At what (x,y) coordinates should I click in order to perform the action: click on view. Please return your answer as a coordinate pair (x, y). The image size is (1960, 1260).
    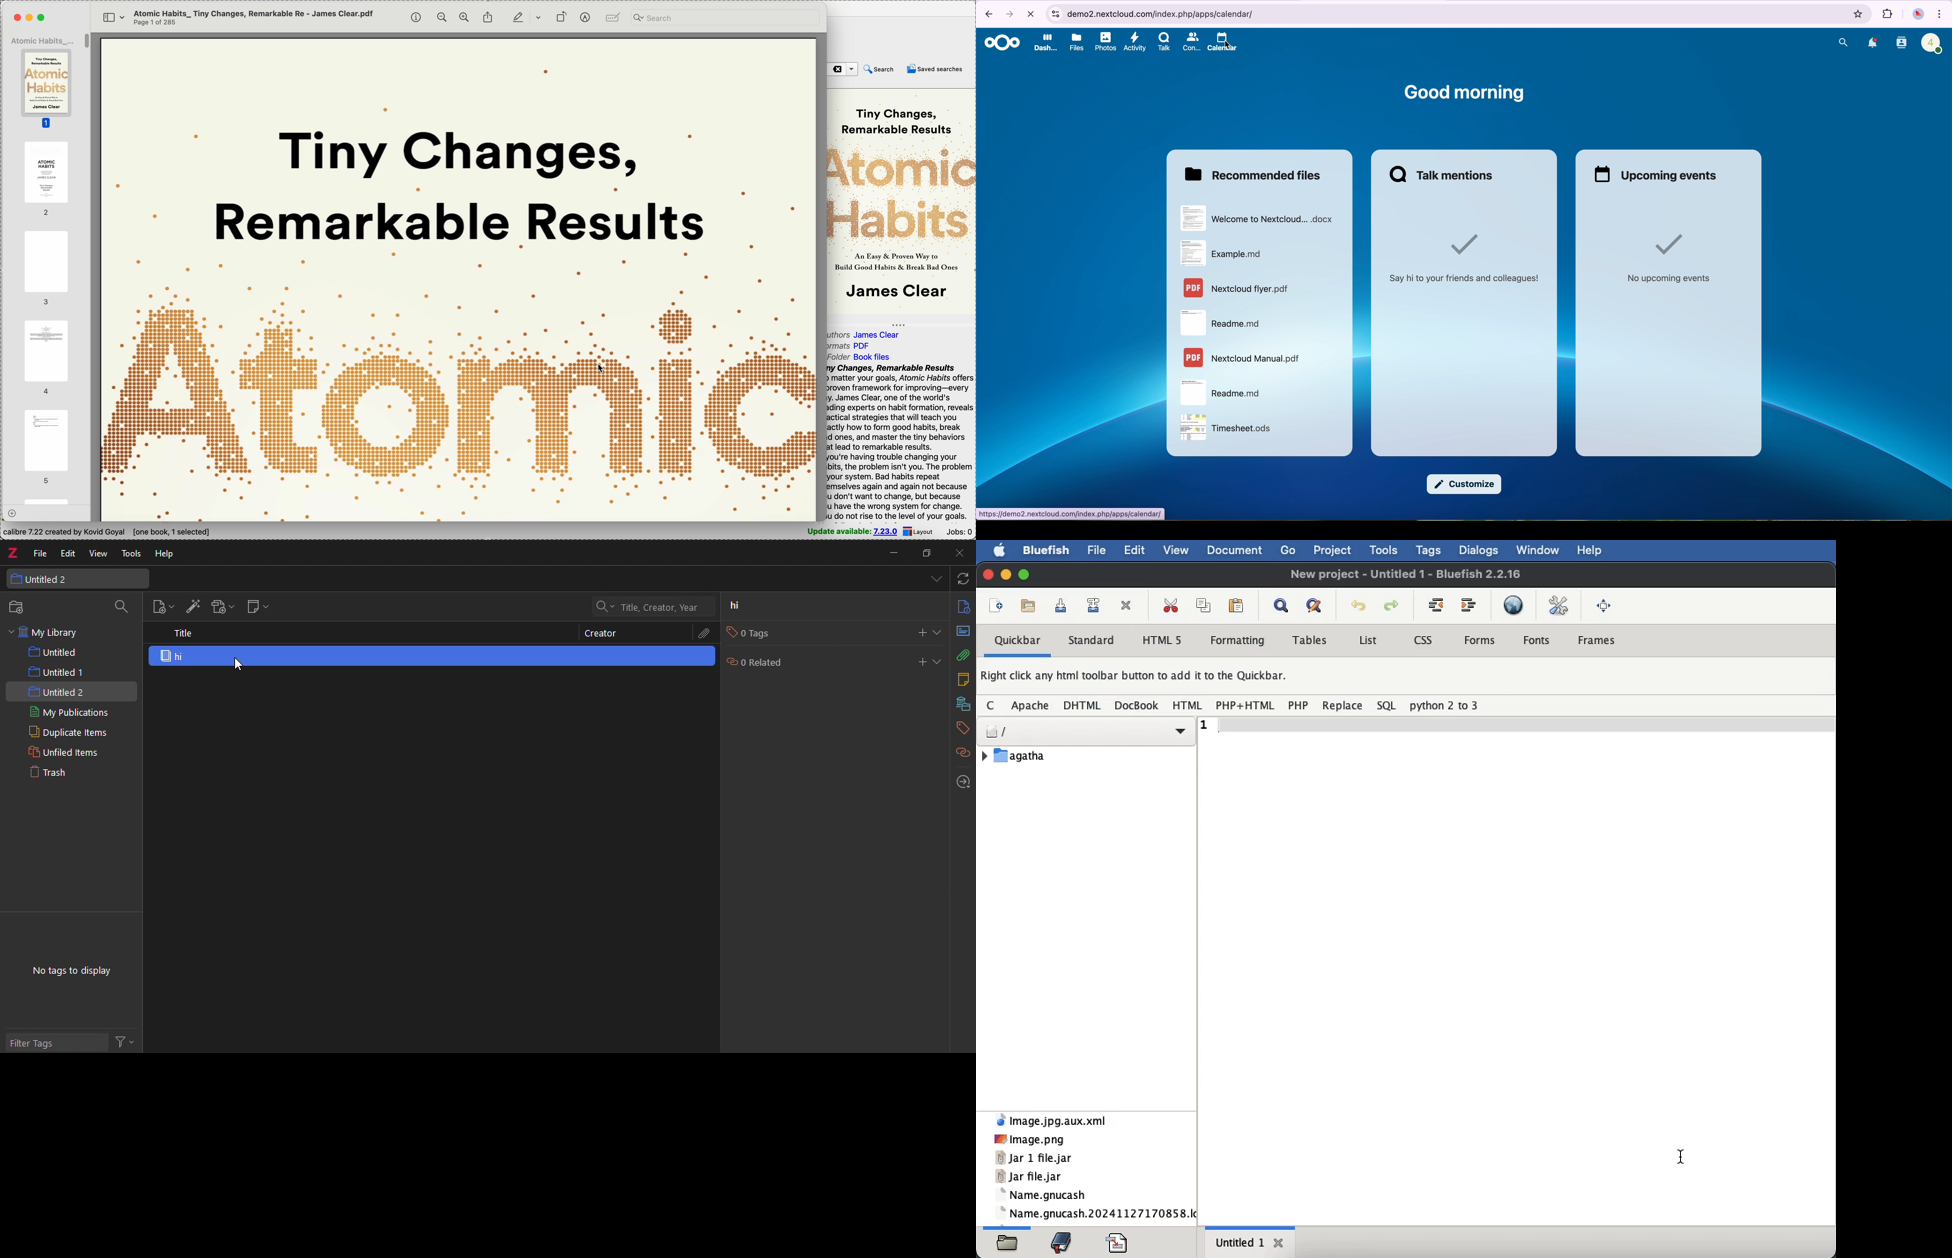
    Looking at the image, I should click on (98, 554).